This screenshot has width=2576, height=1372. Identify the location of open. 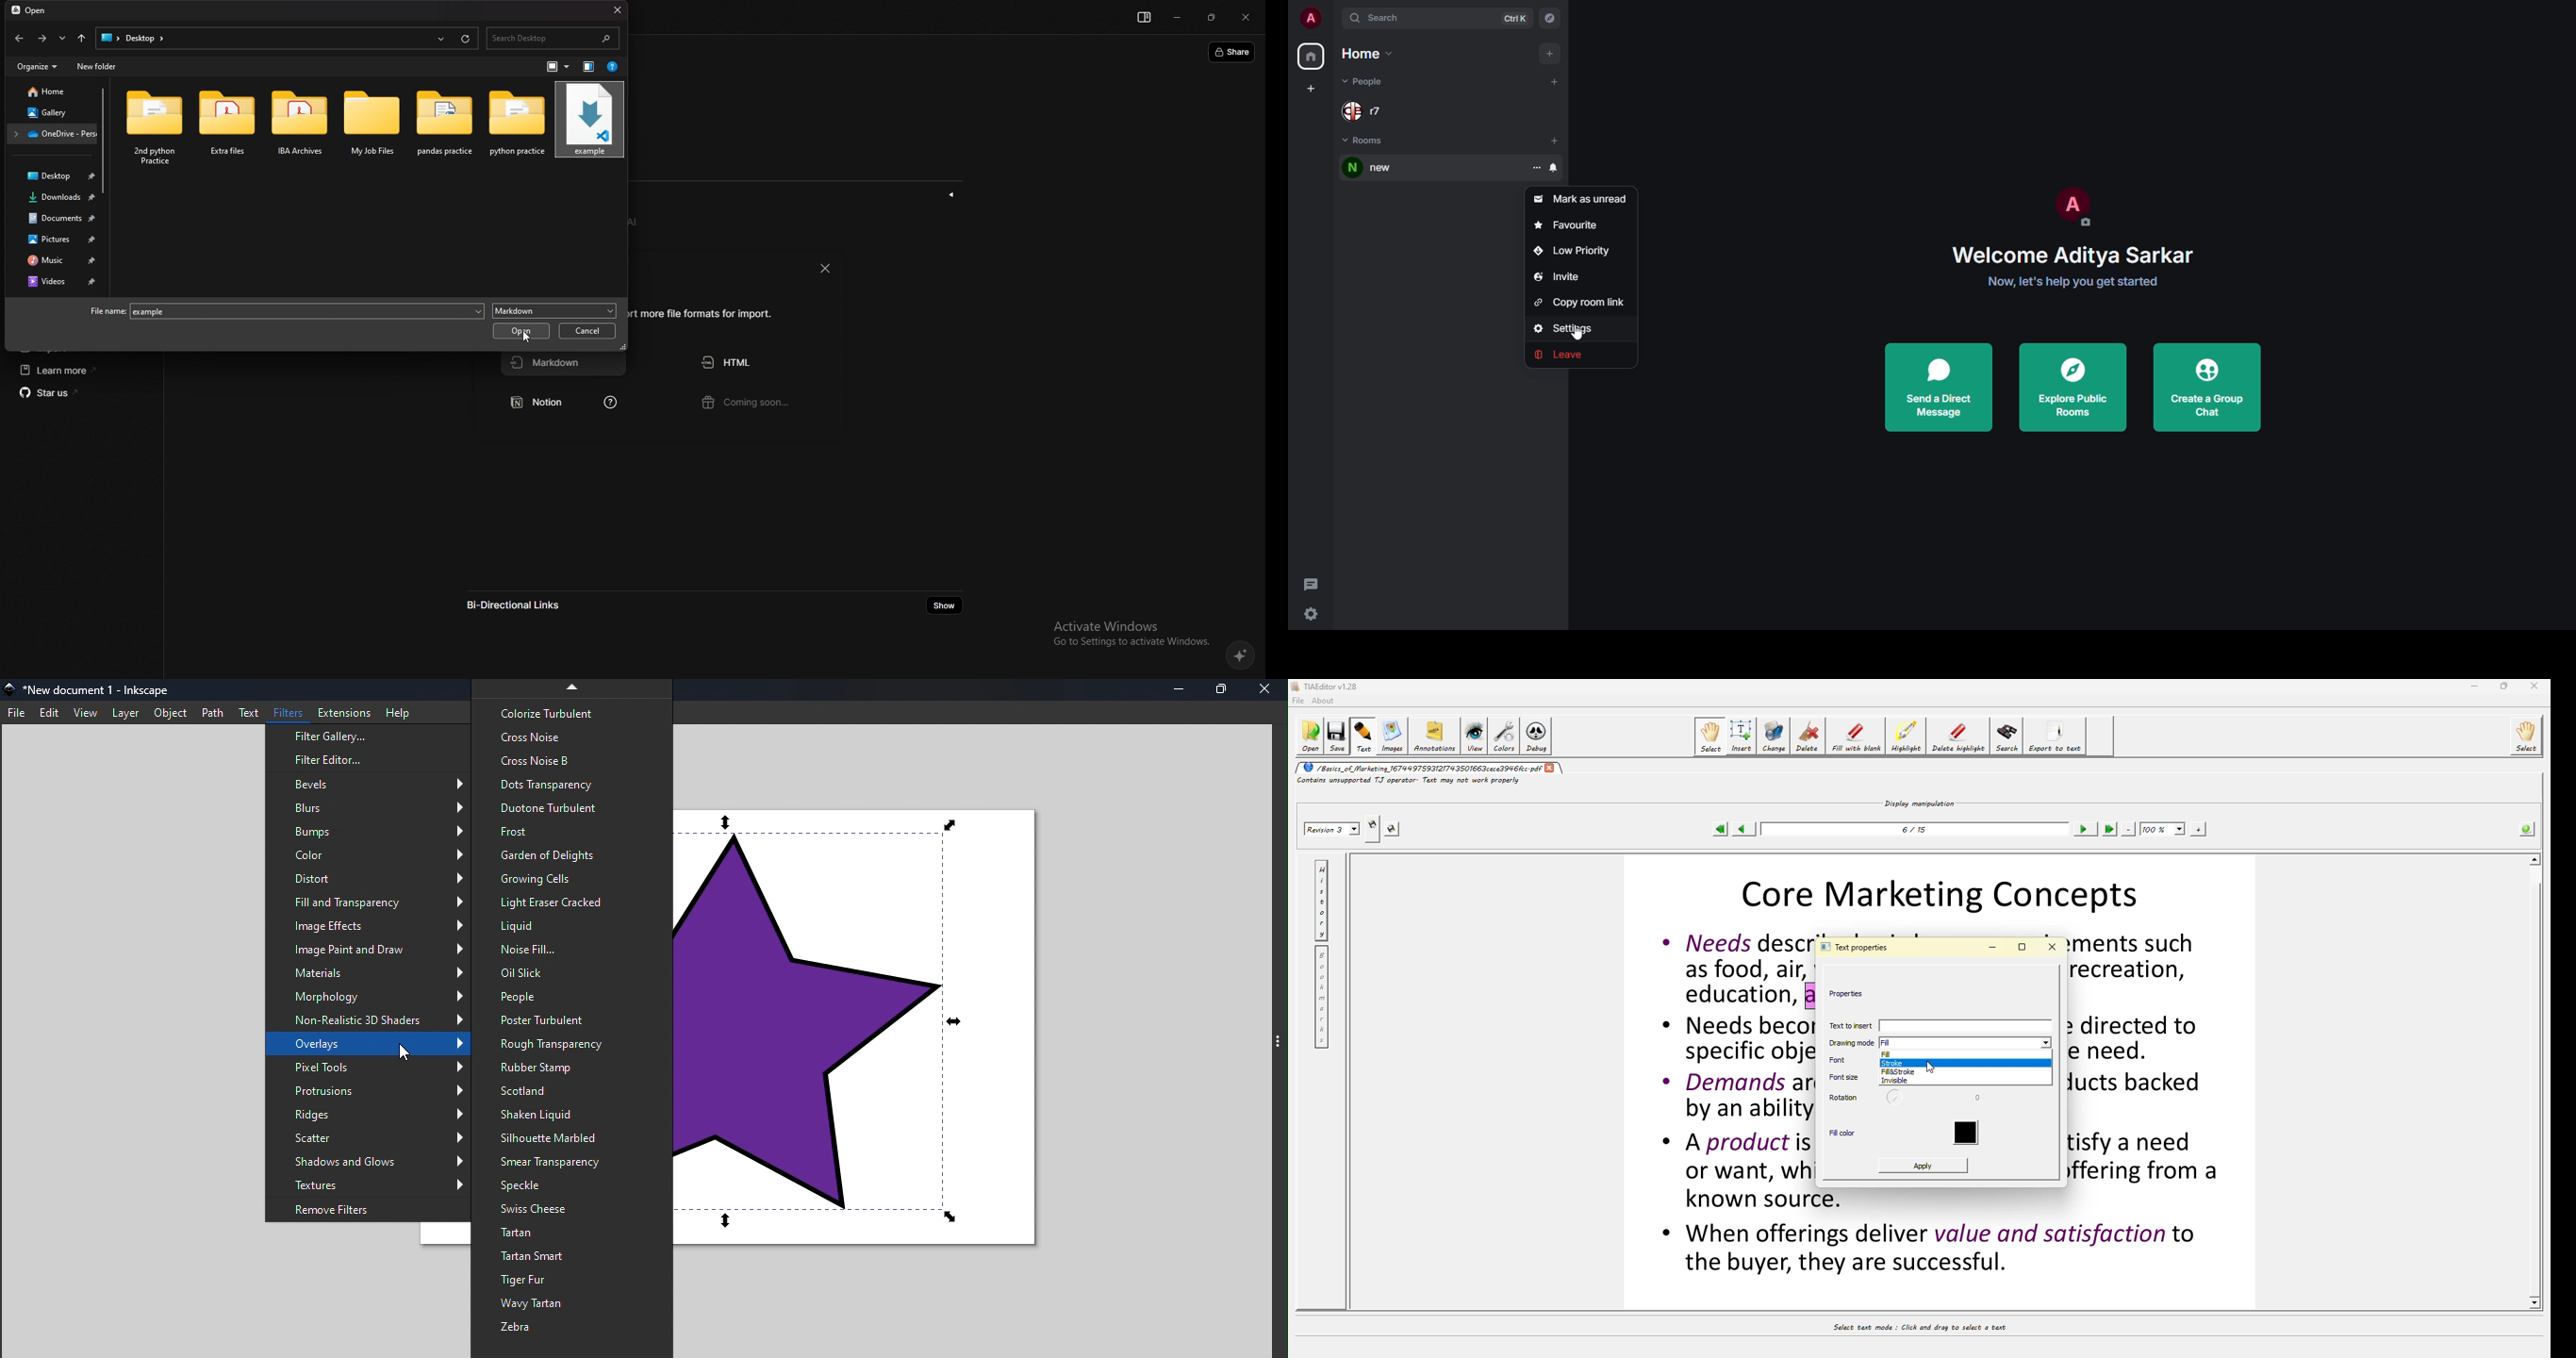
(36, 11).